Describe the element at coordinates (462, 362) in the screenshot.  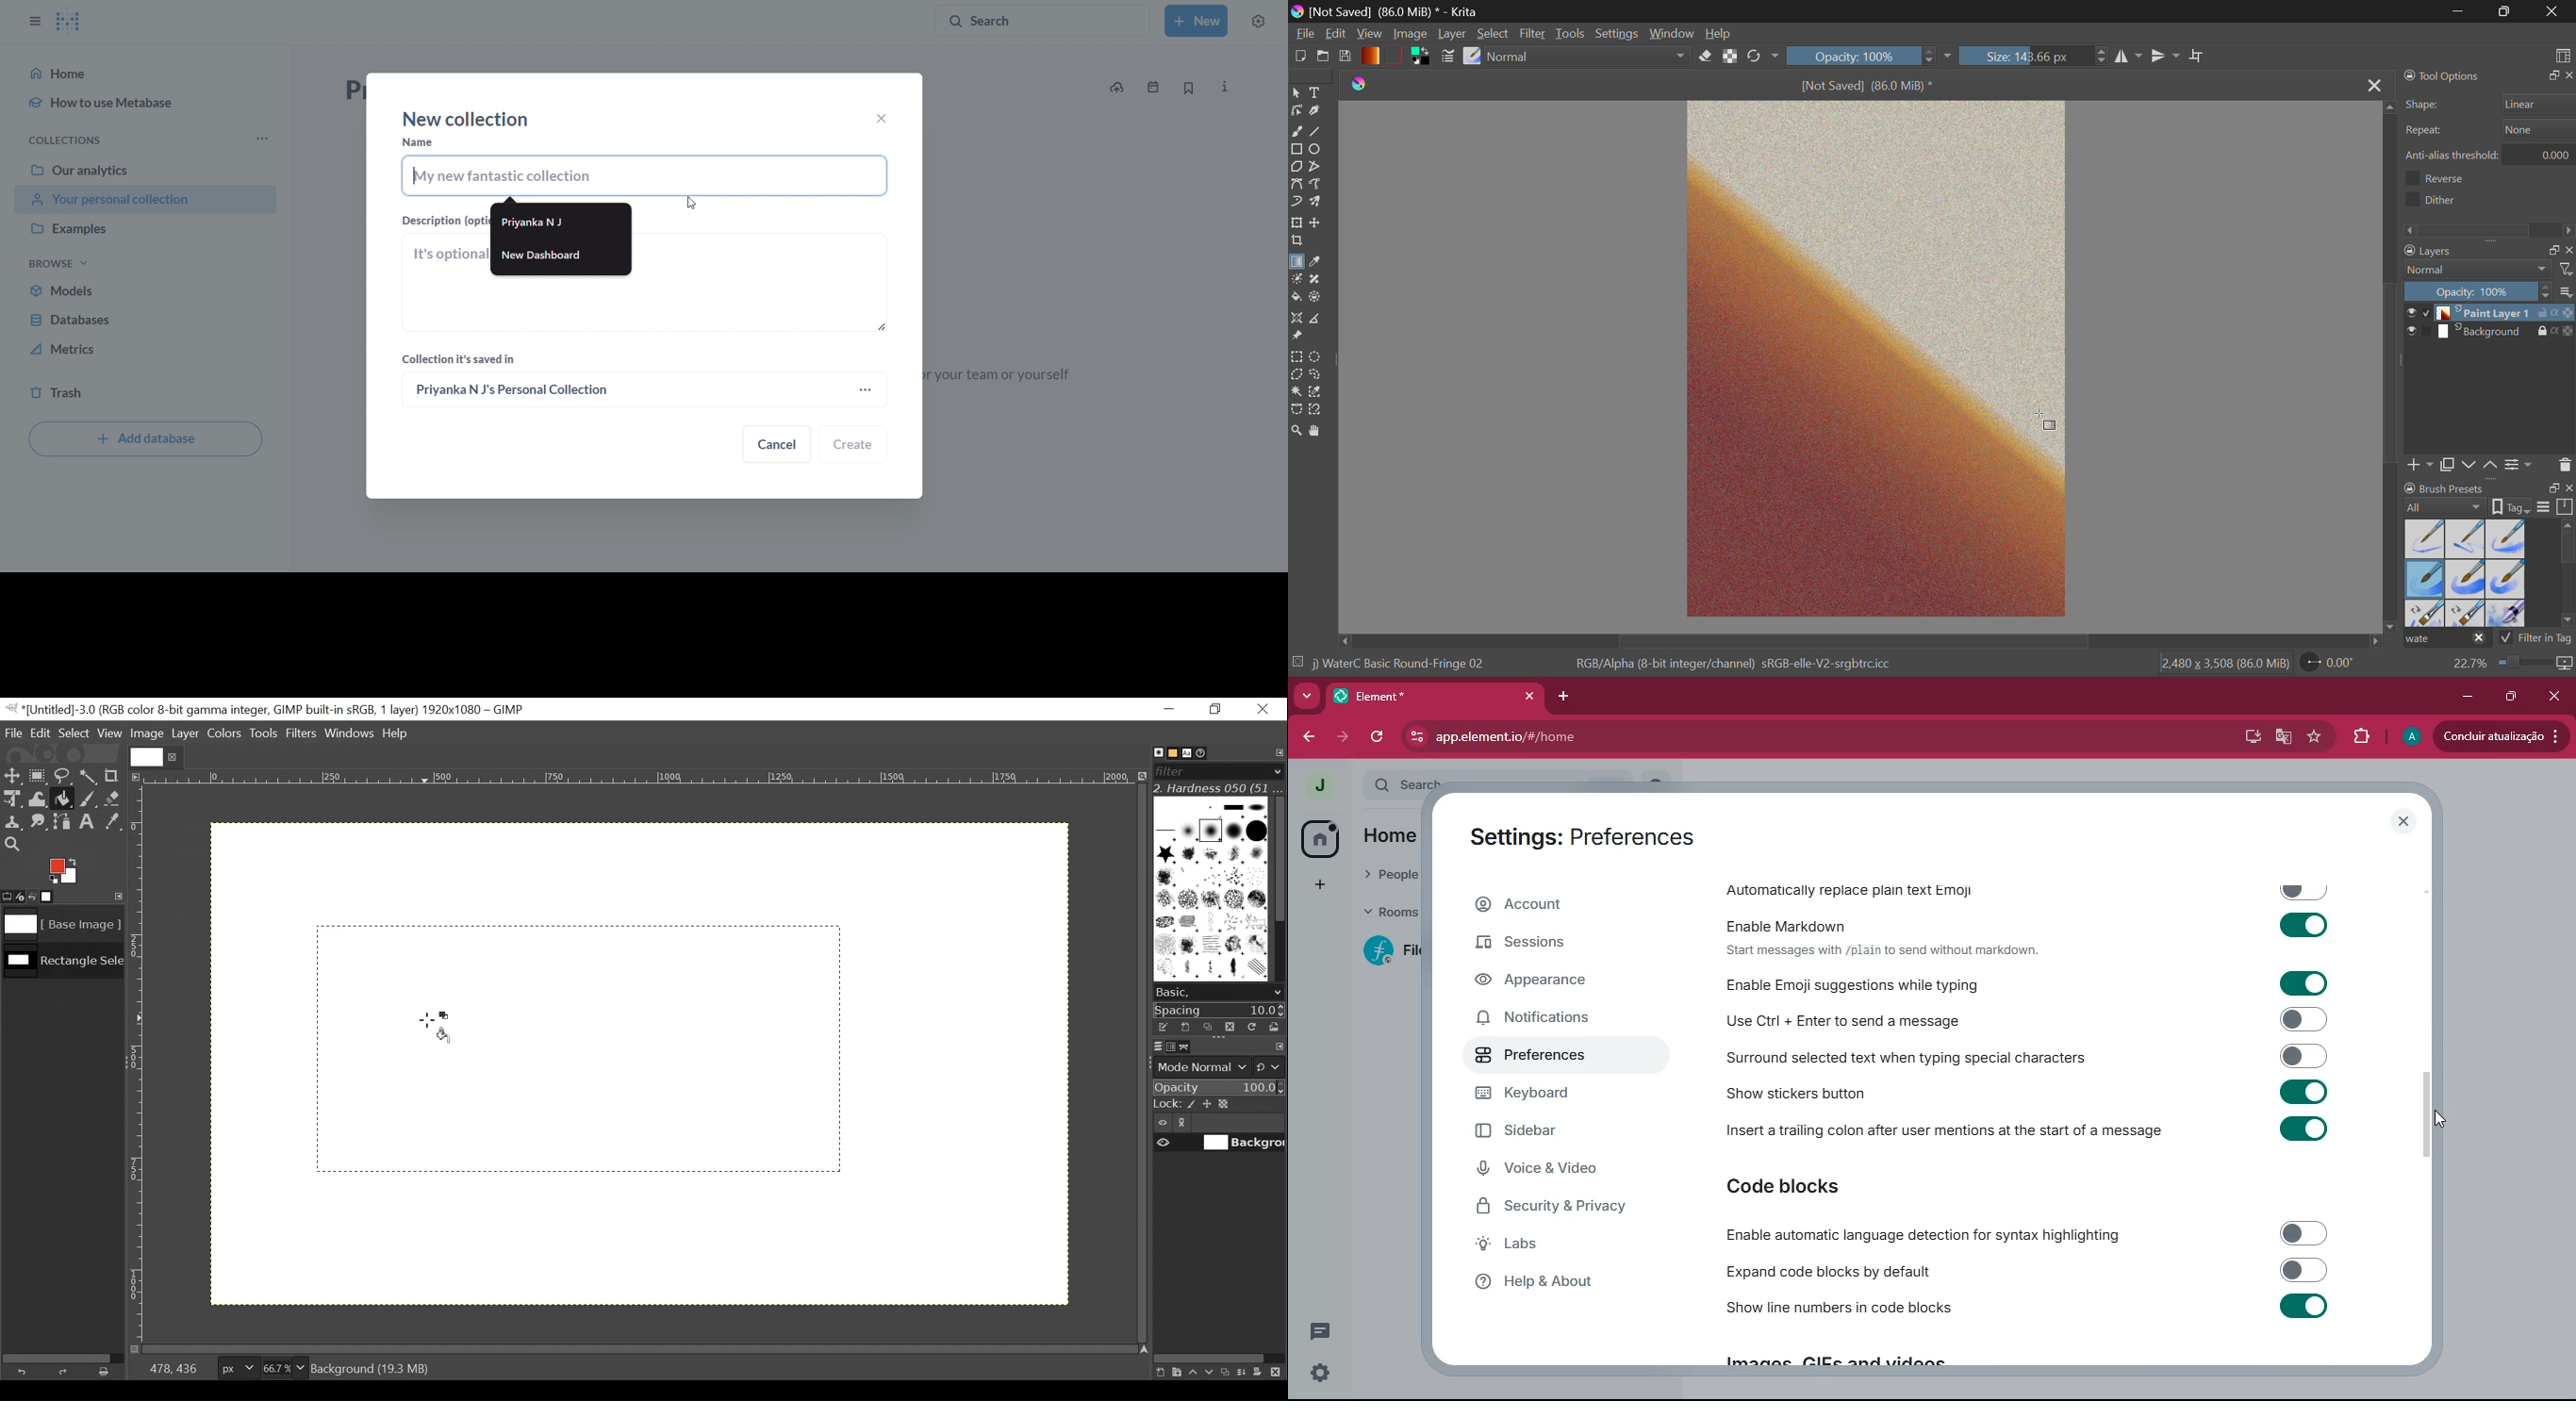
I see `Collection it's saved in` at that location.